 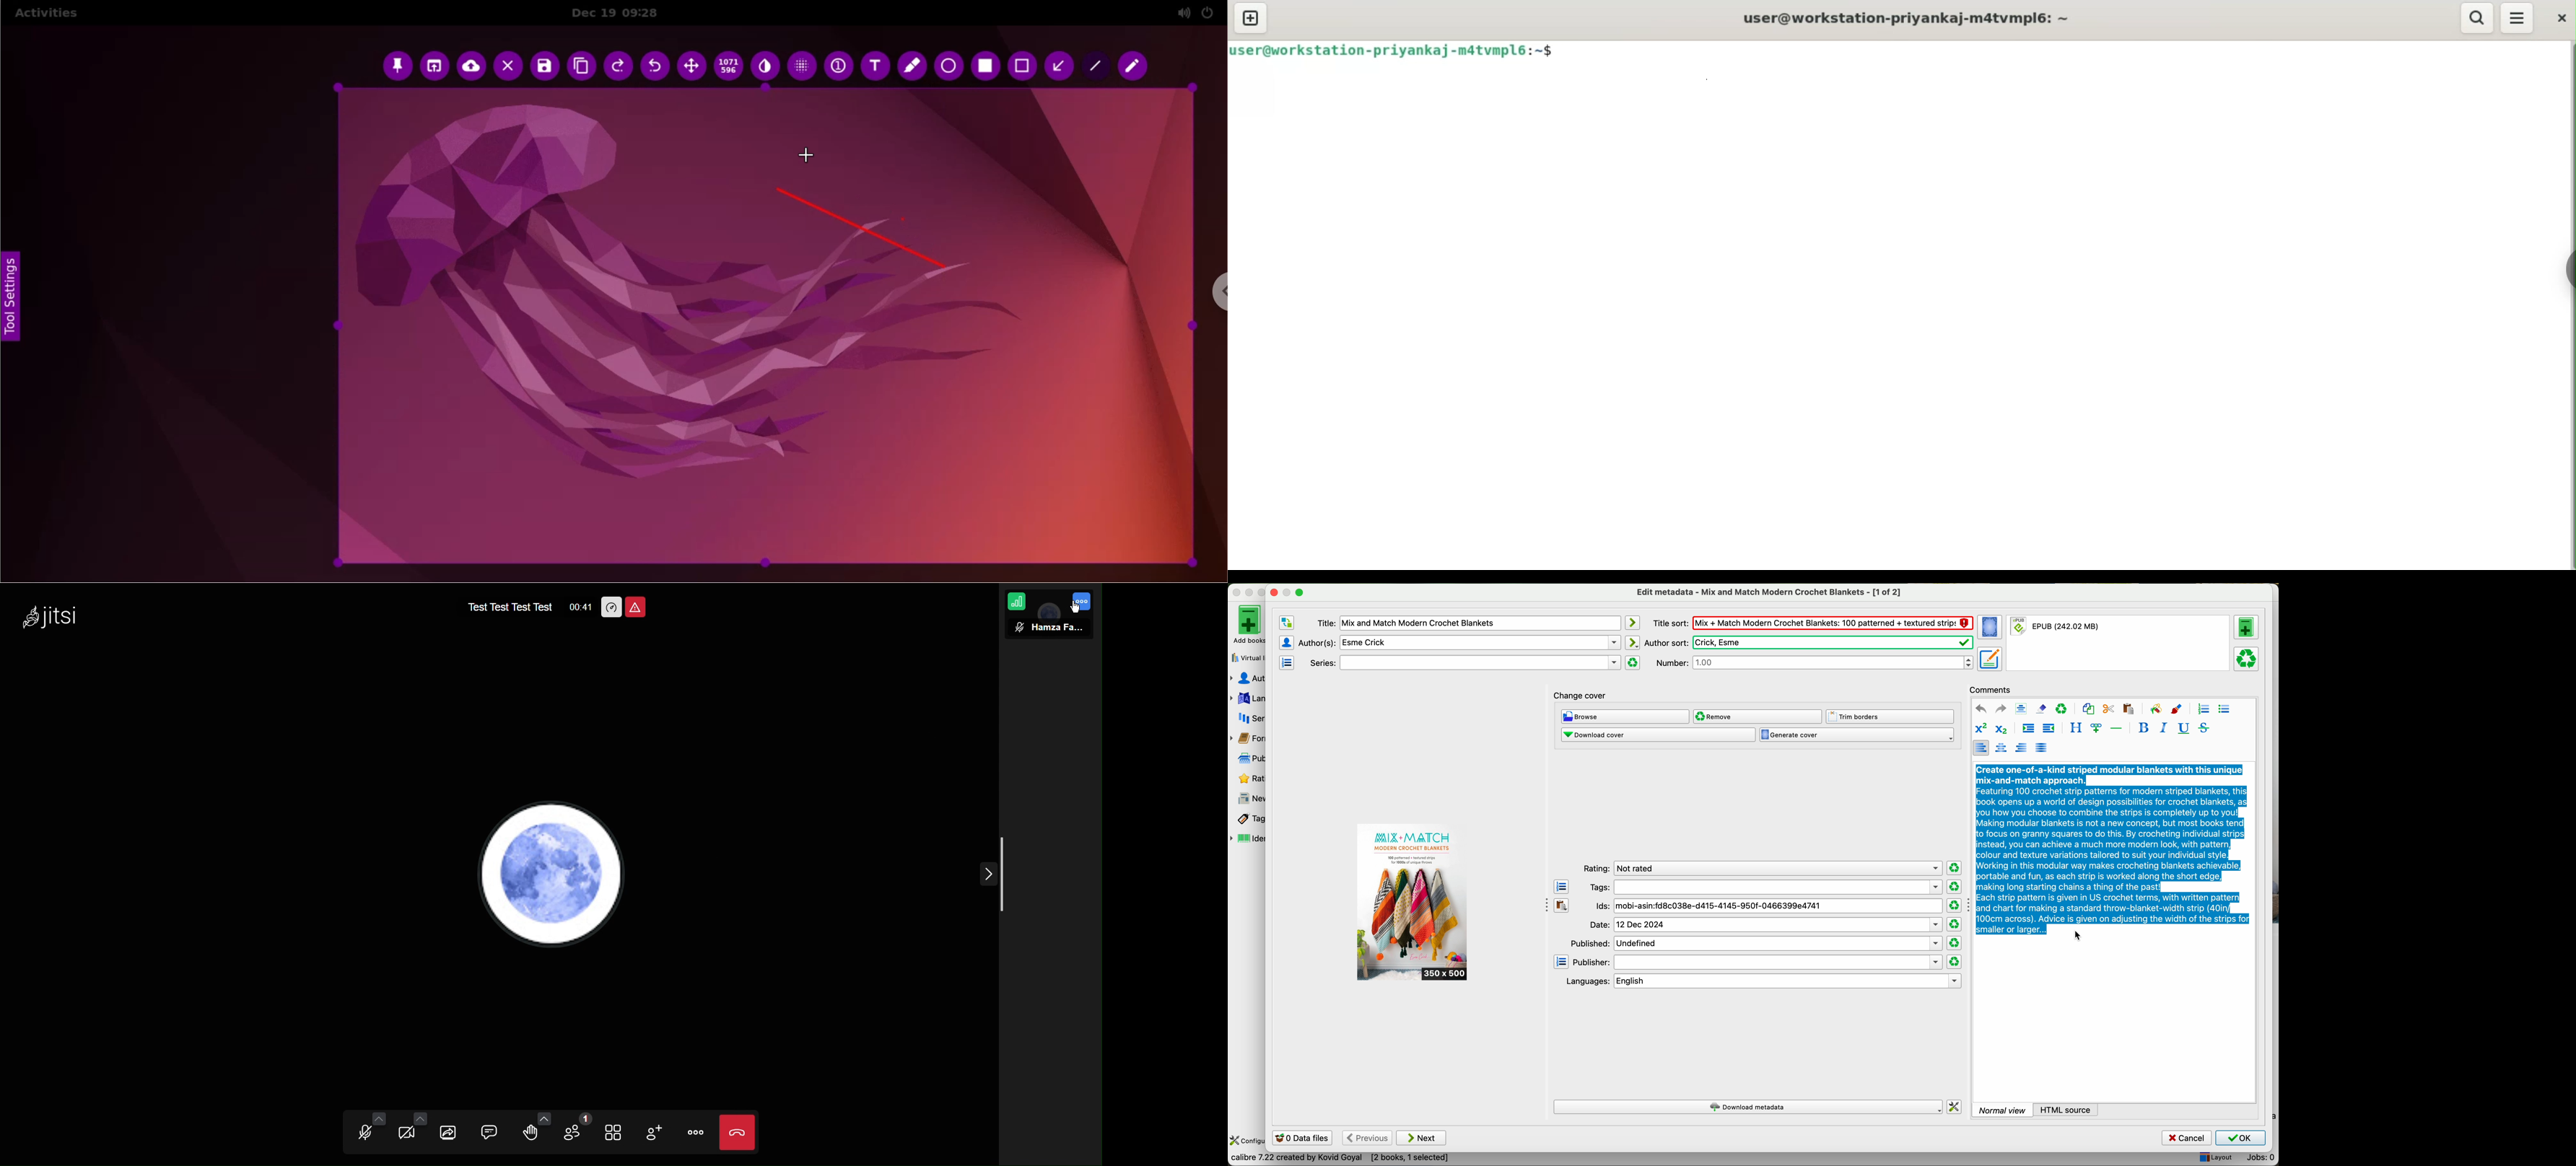 What do you see at coordinates (1626, 717) in the screenshot?
I see `browse` at bounding box center [1626, 717].